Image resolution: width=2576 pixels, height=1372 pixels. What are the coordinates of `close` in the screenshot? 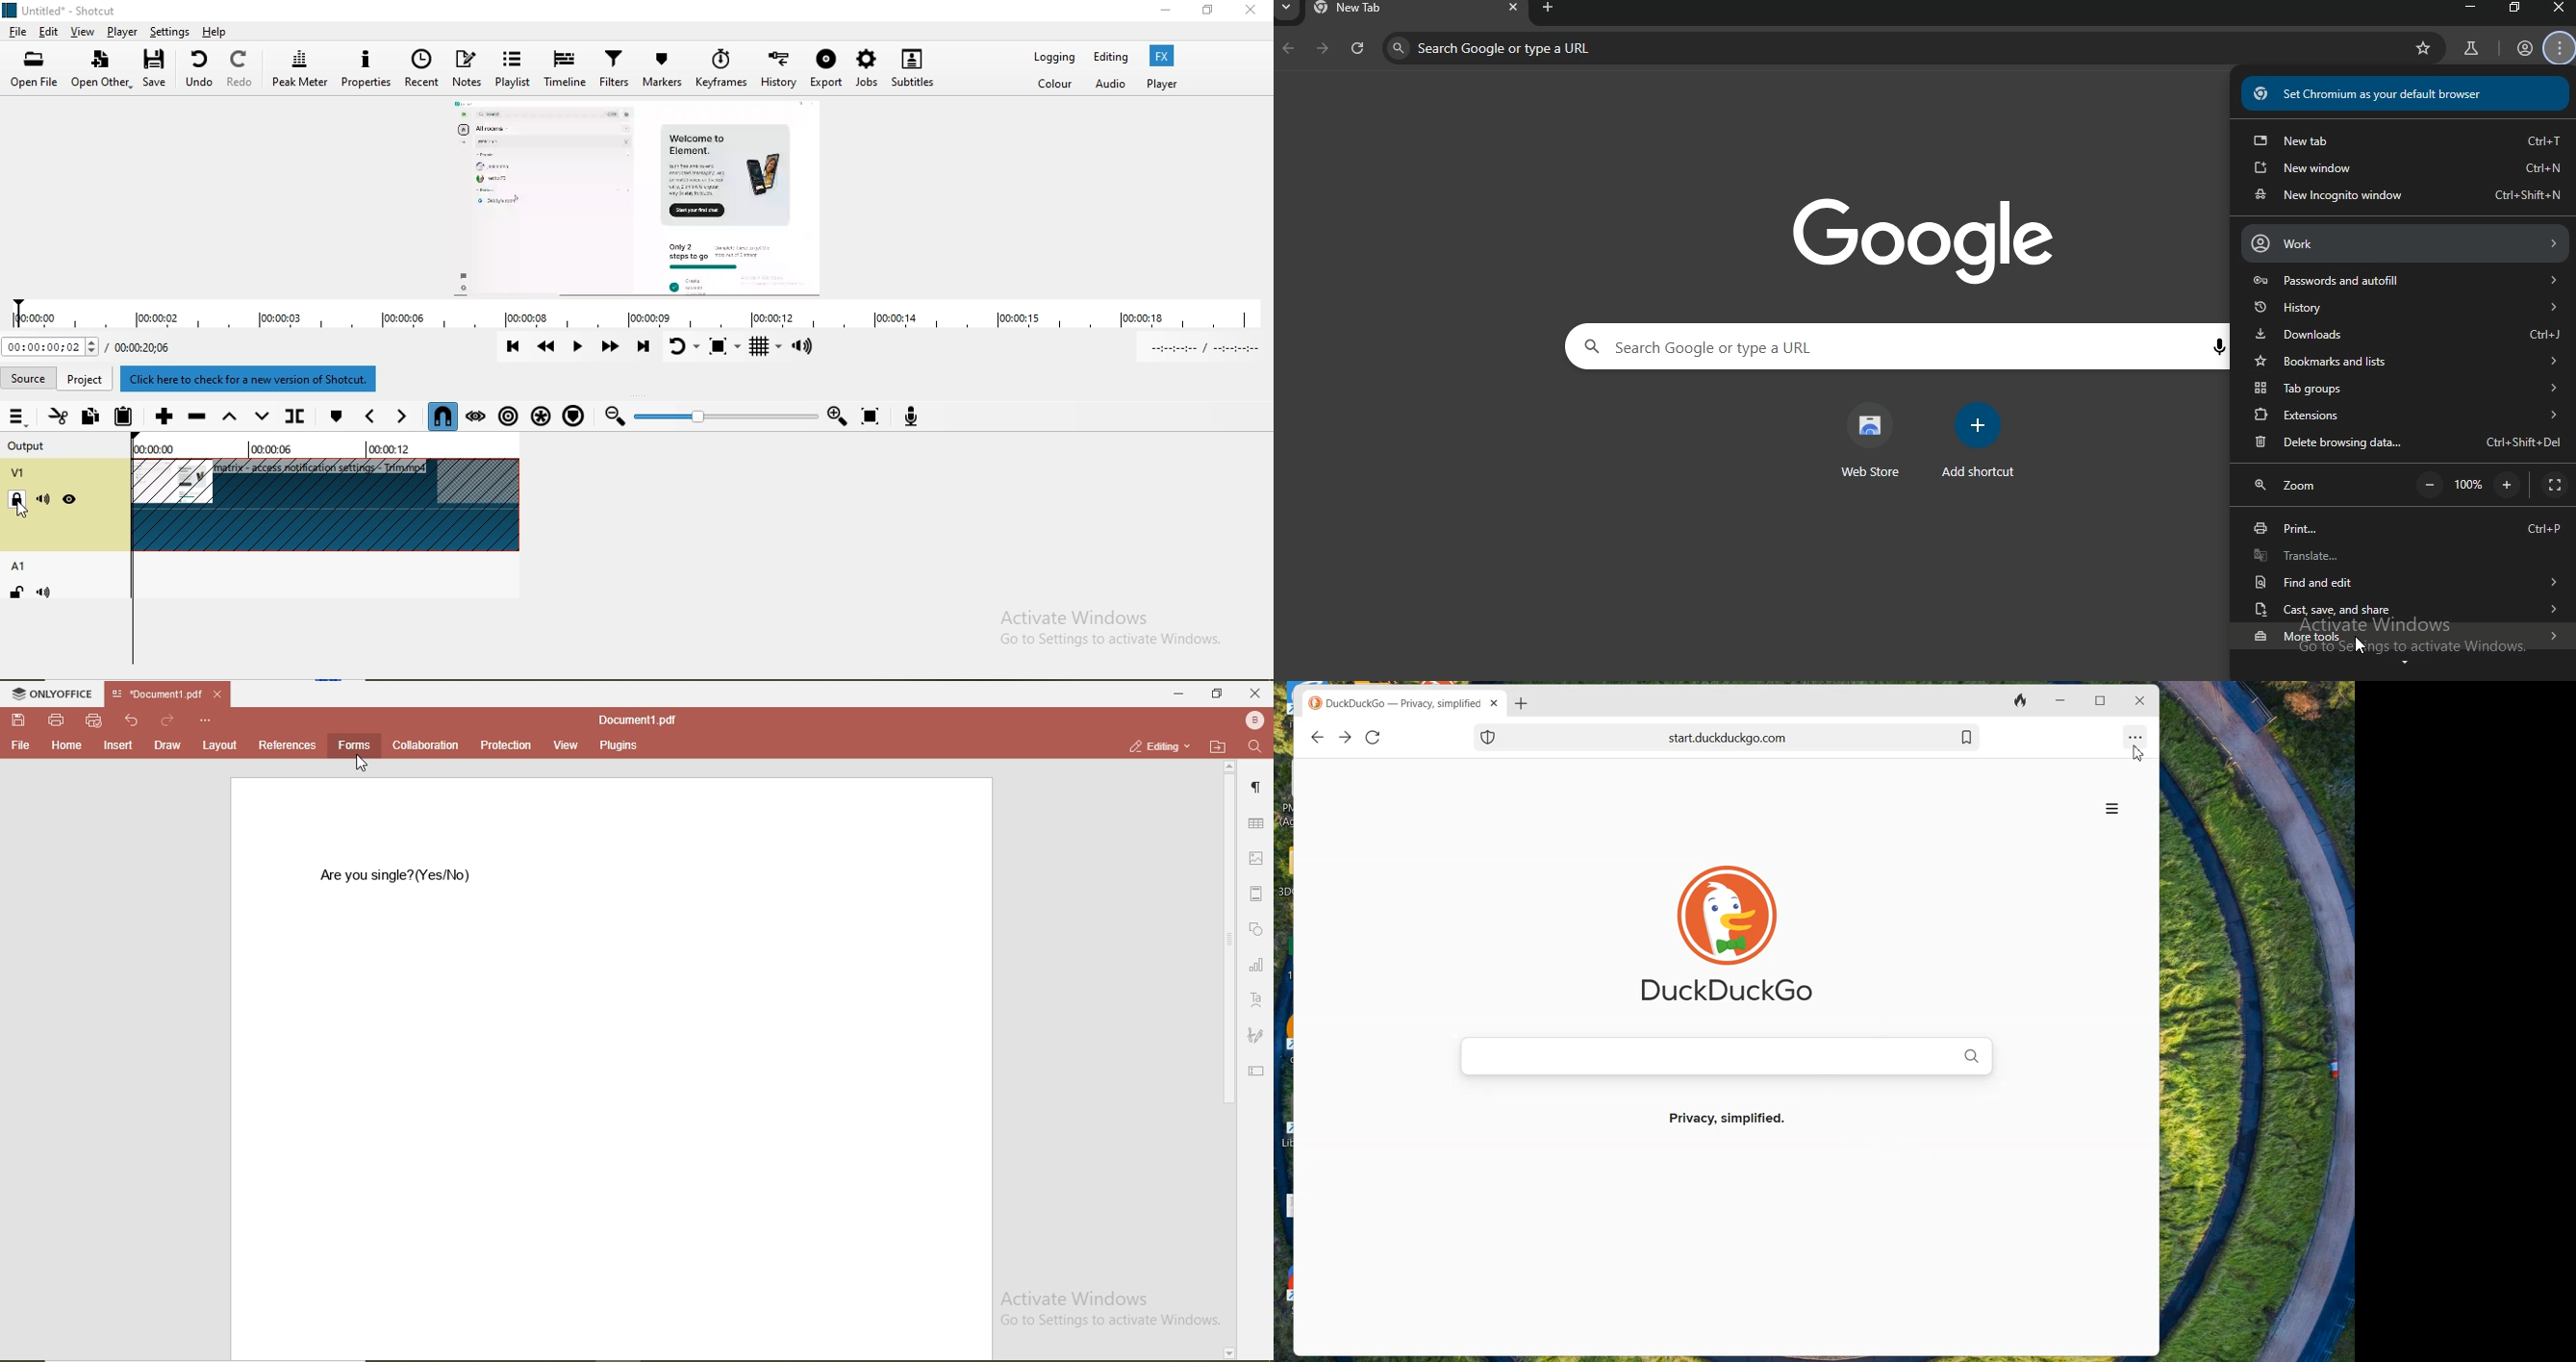 It's located at (1496, 703).